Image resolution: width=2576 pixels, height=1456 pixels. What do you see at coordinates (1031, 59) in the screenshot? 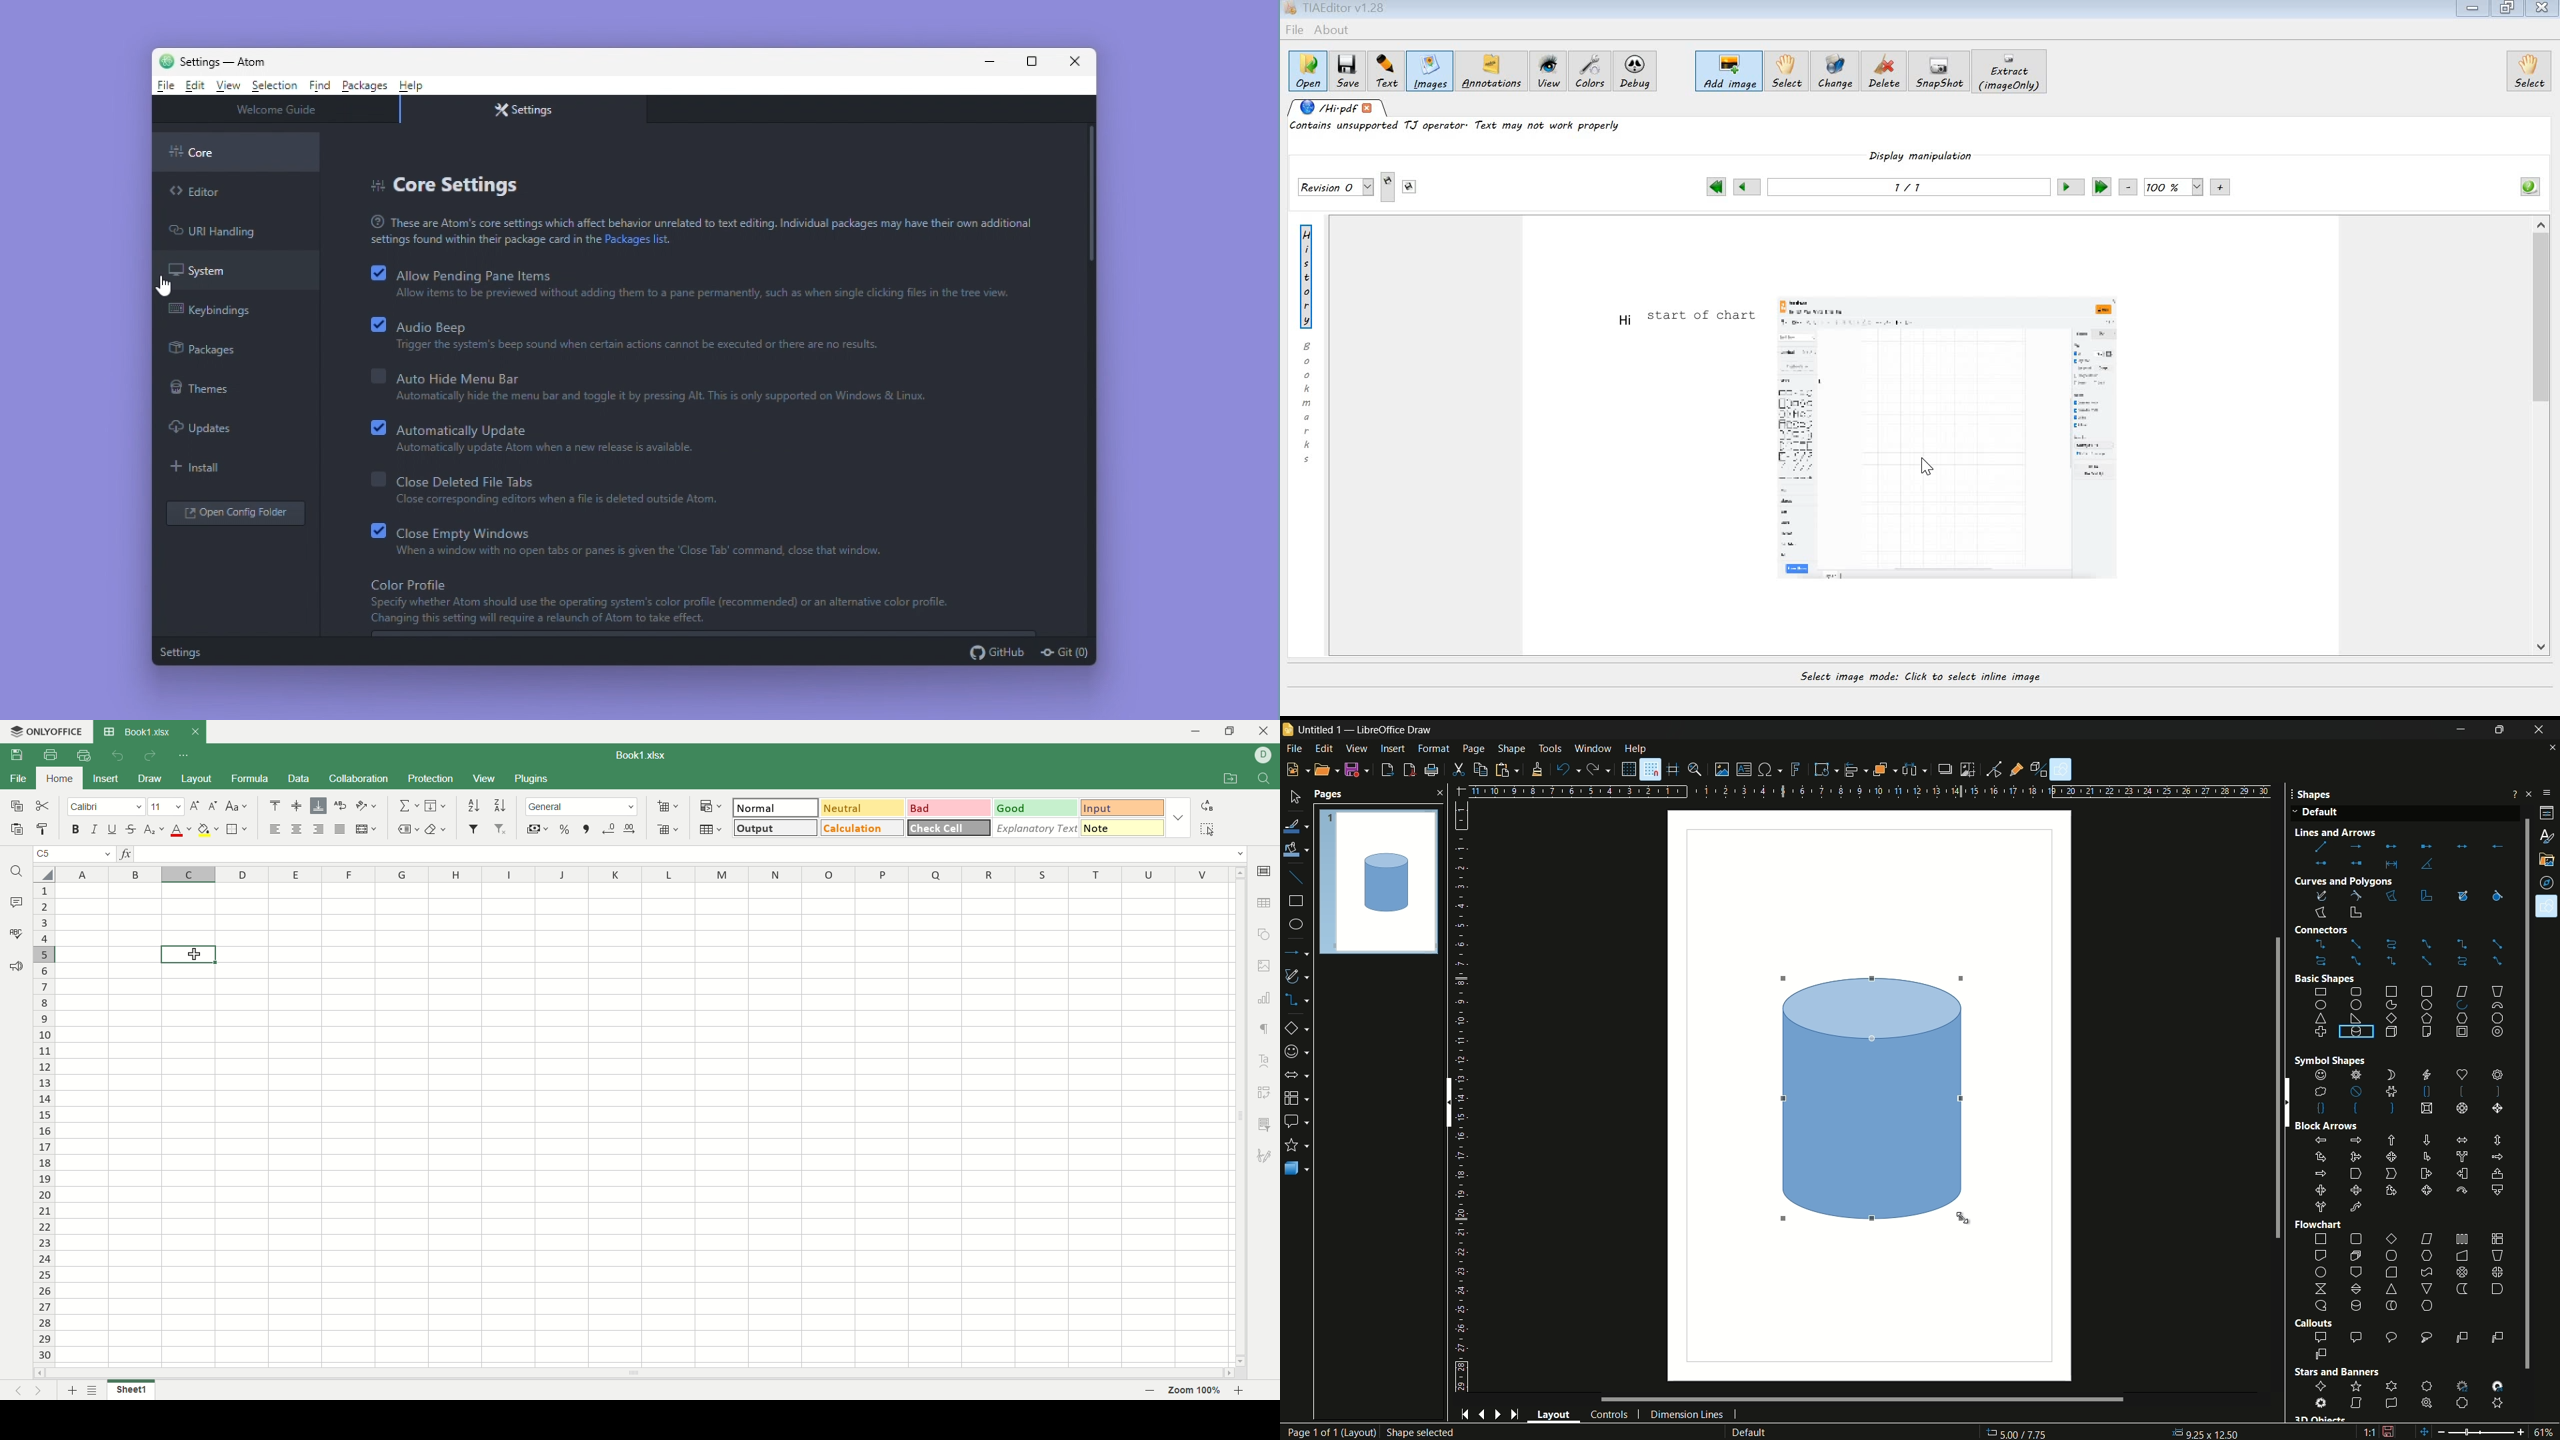
I see `Maximize` at bounding box center [1031, 59].